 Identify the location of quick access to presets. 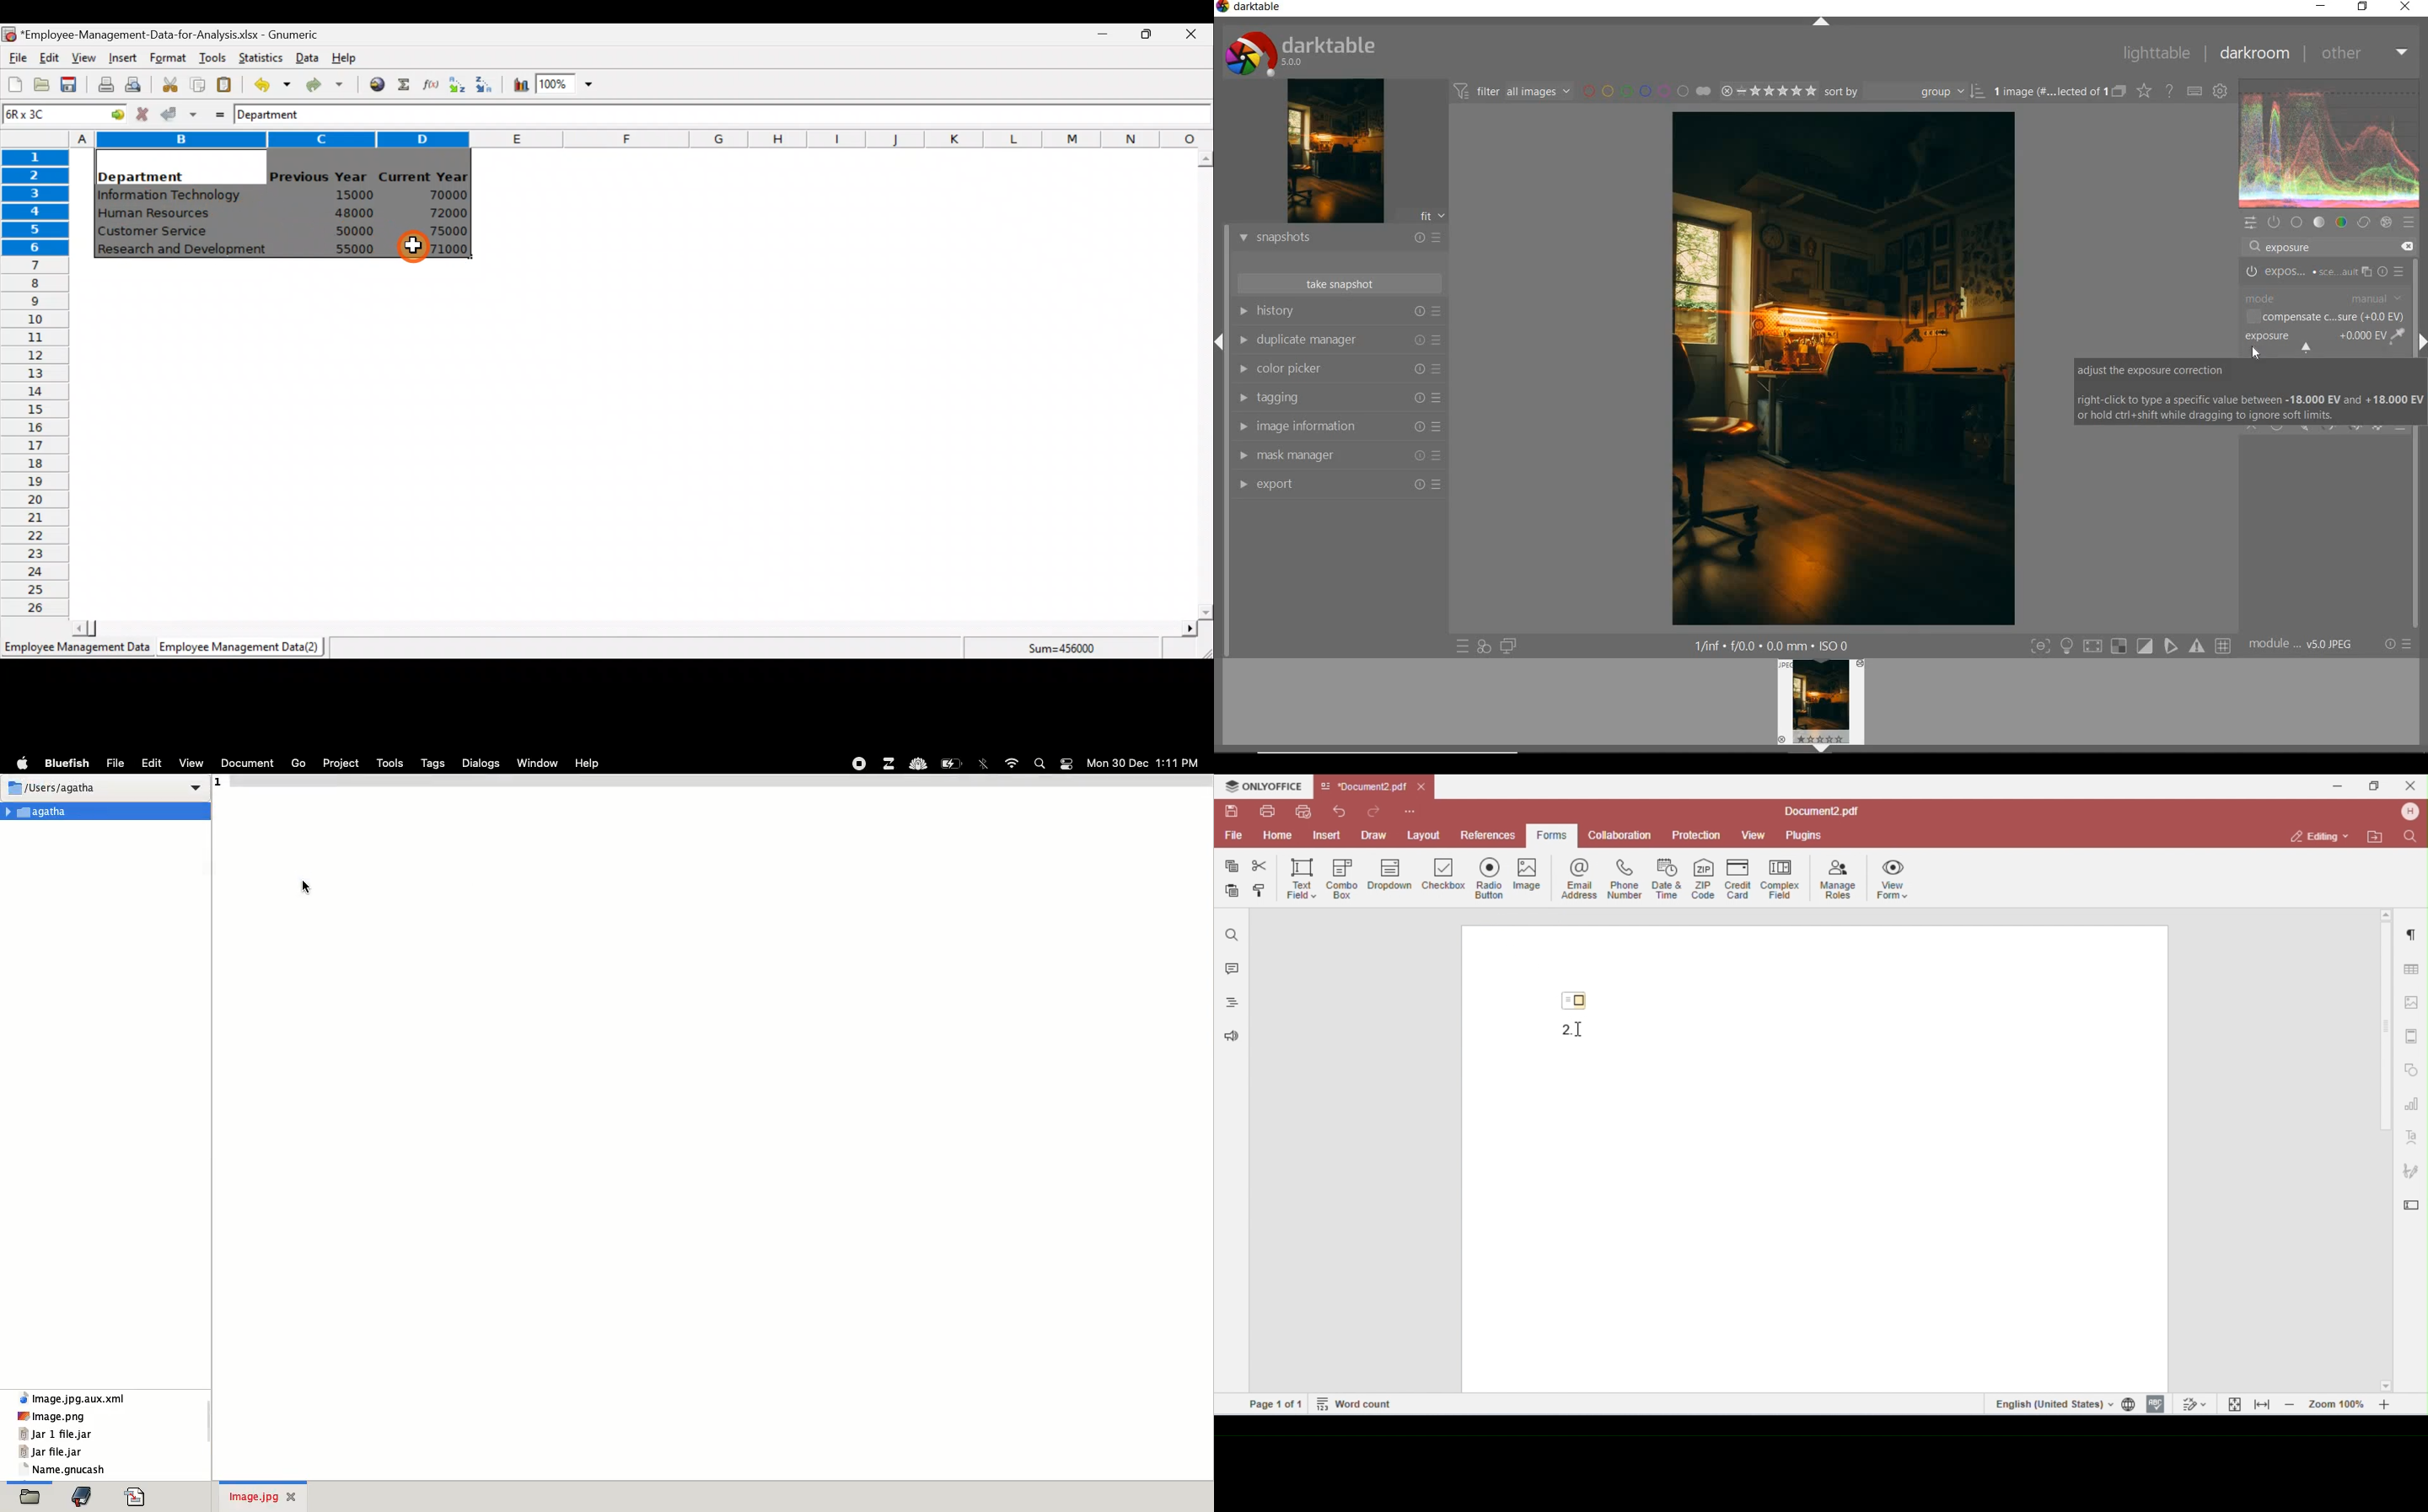
(1460, 647).